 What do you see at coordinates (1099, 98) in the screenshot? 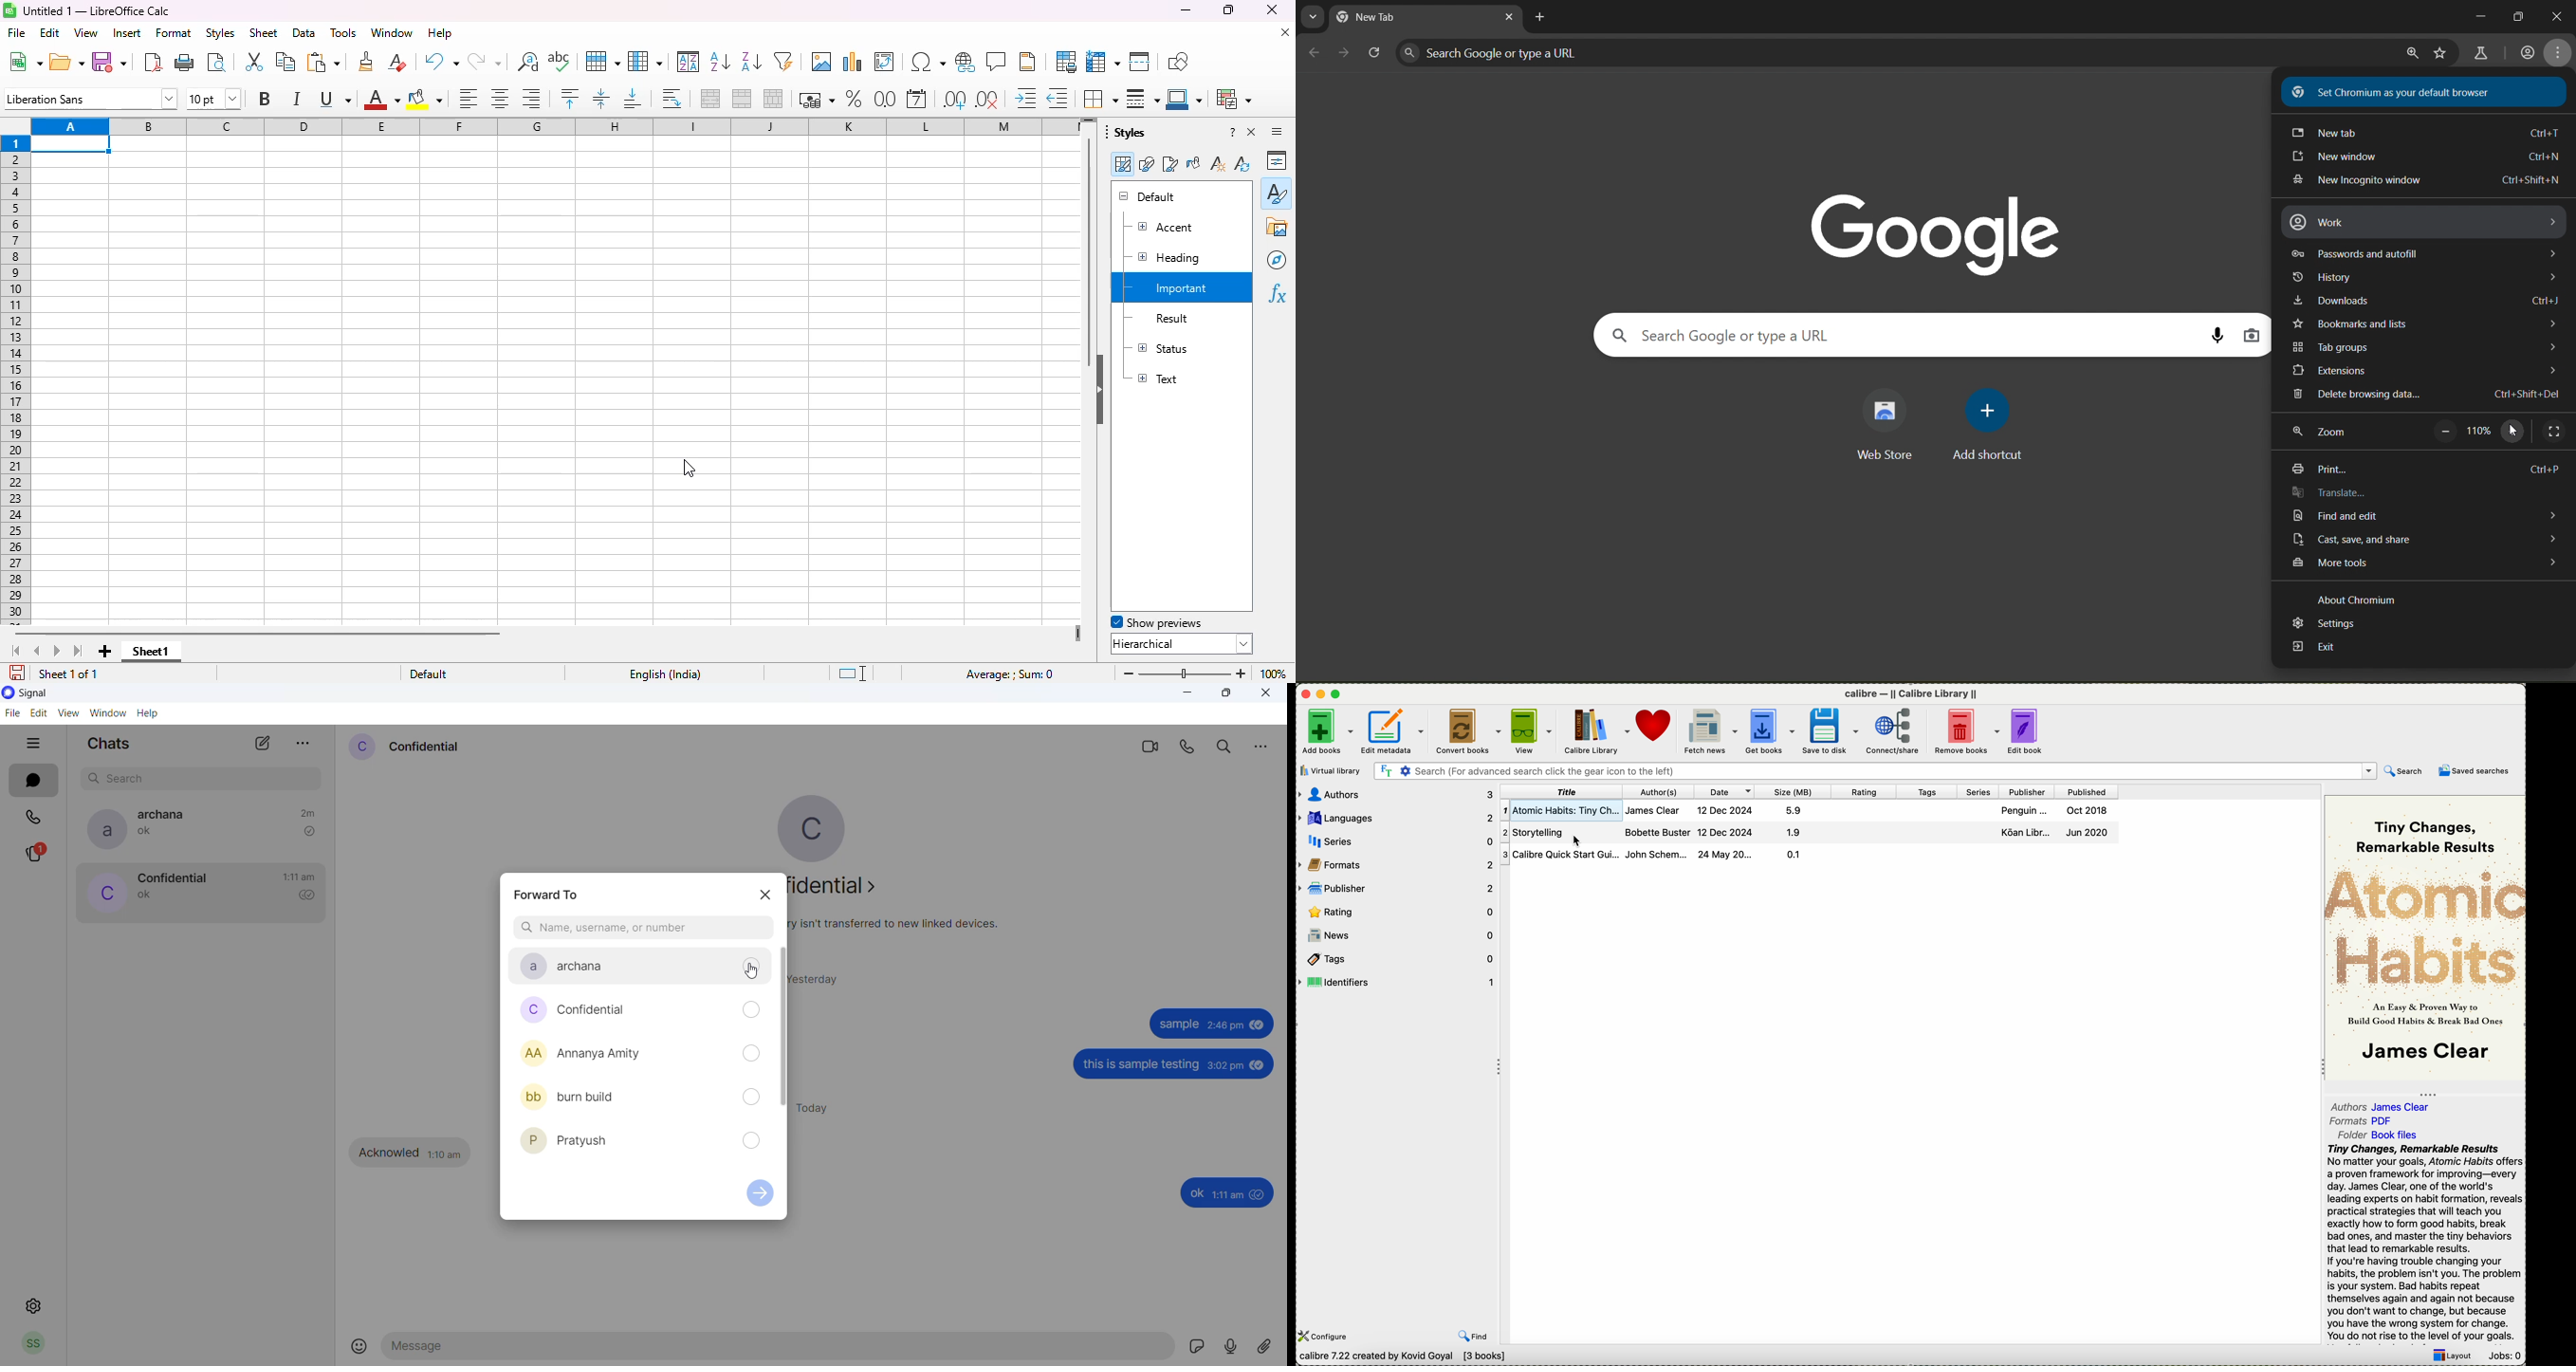
I see `borders` at bounding box center [1099, 98].